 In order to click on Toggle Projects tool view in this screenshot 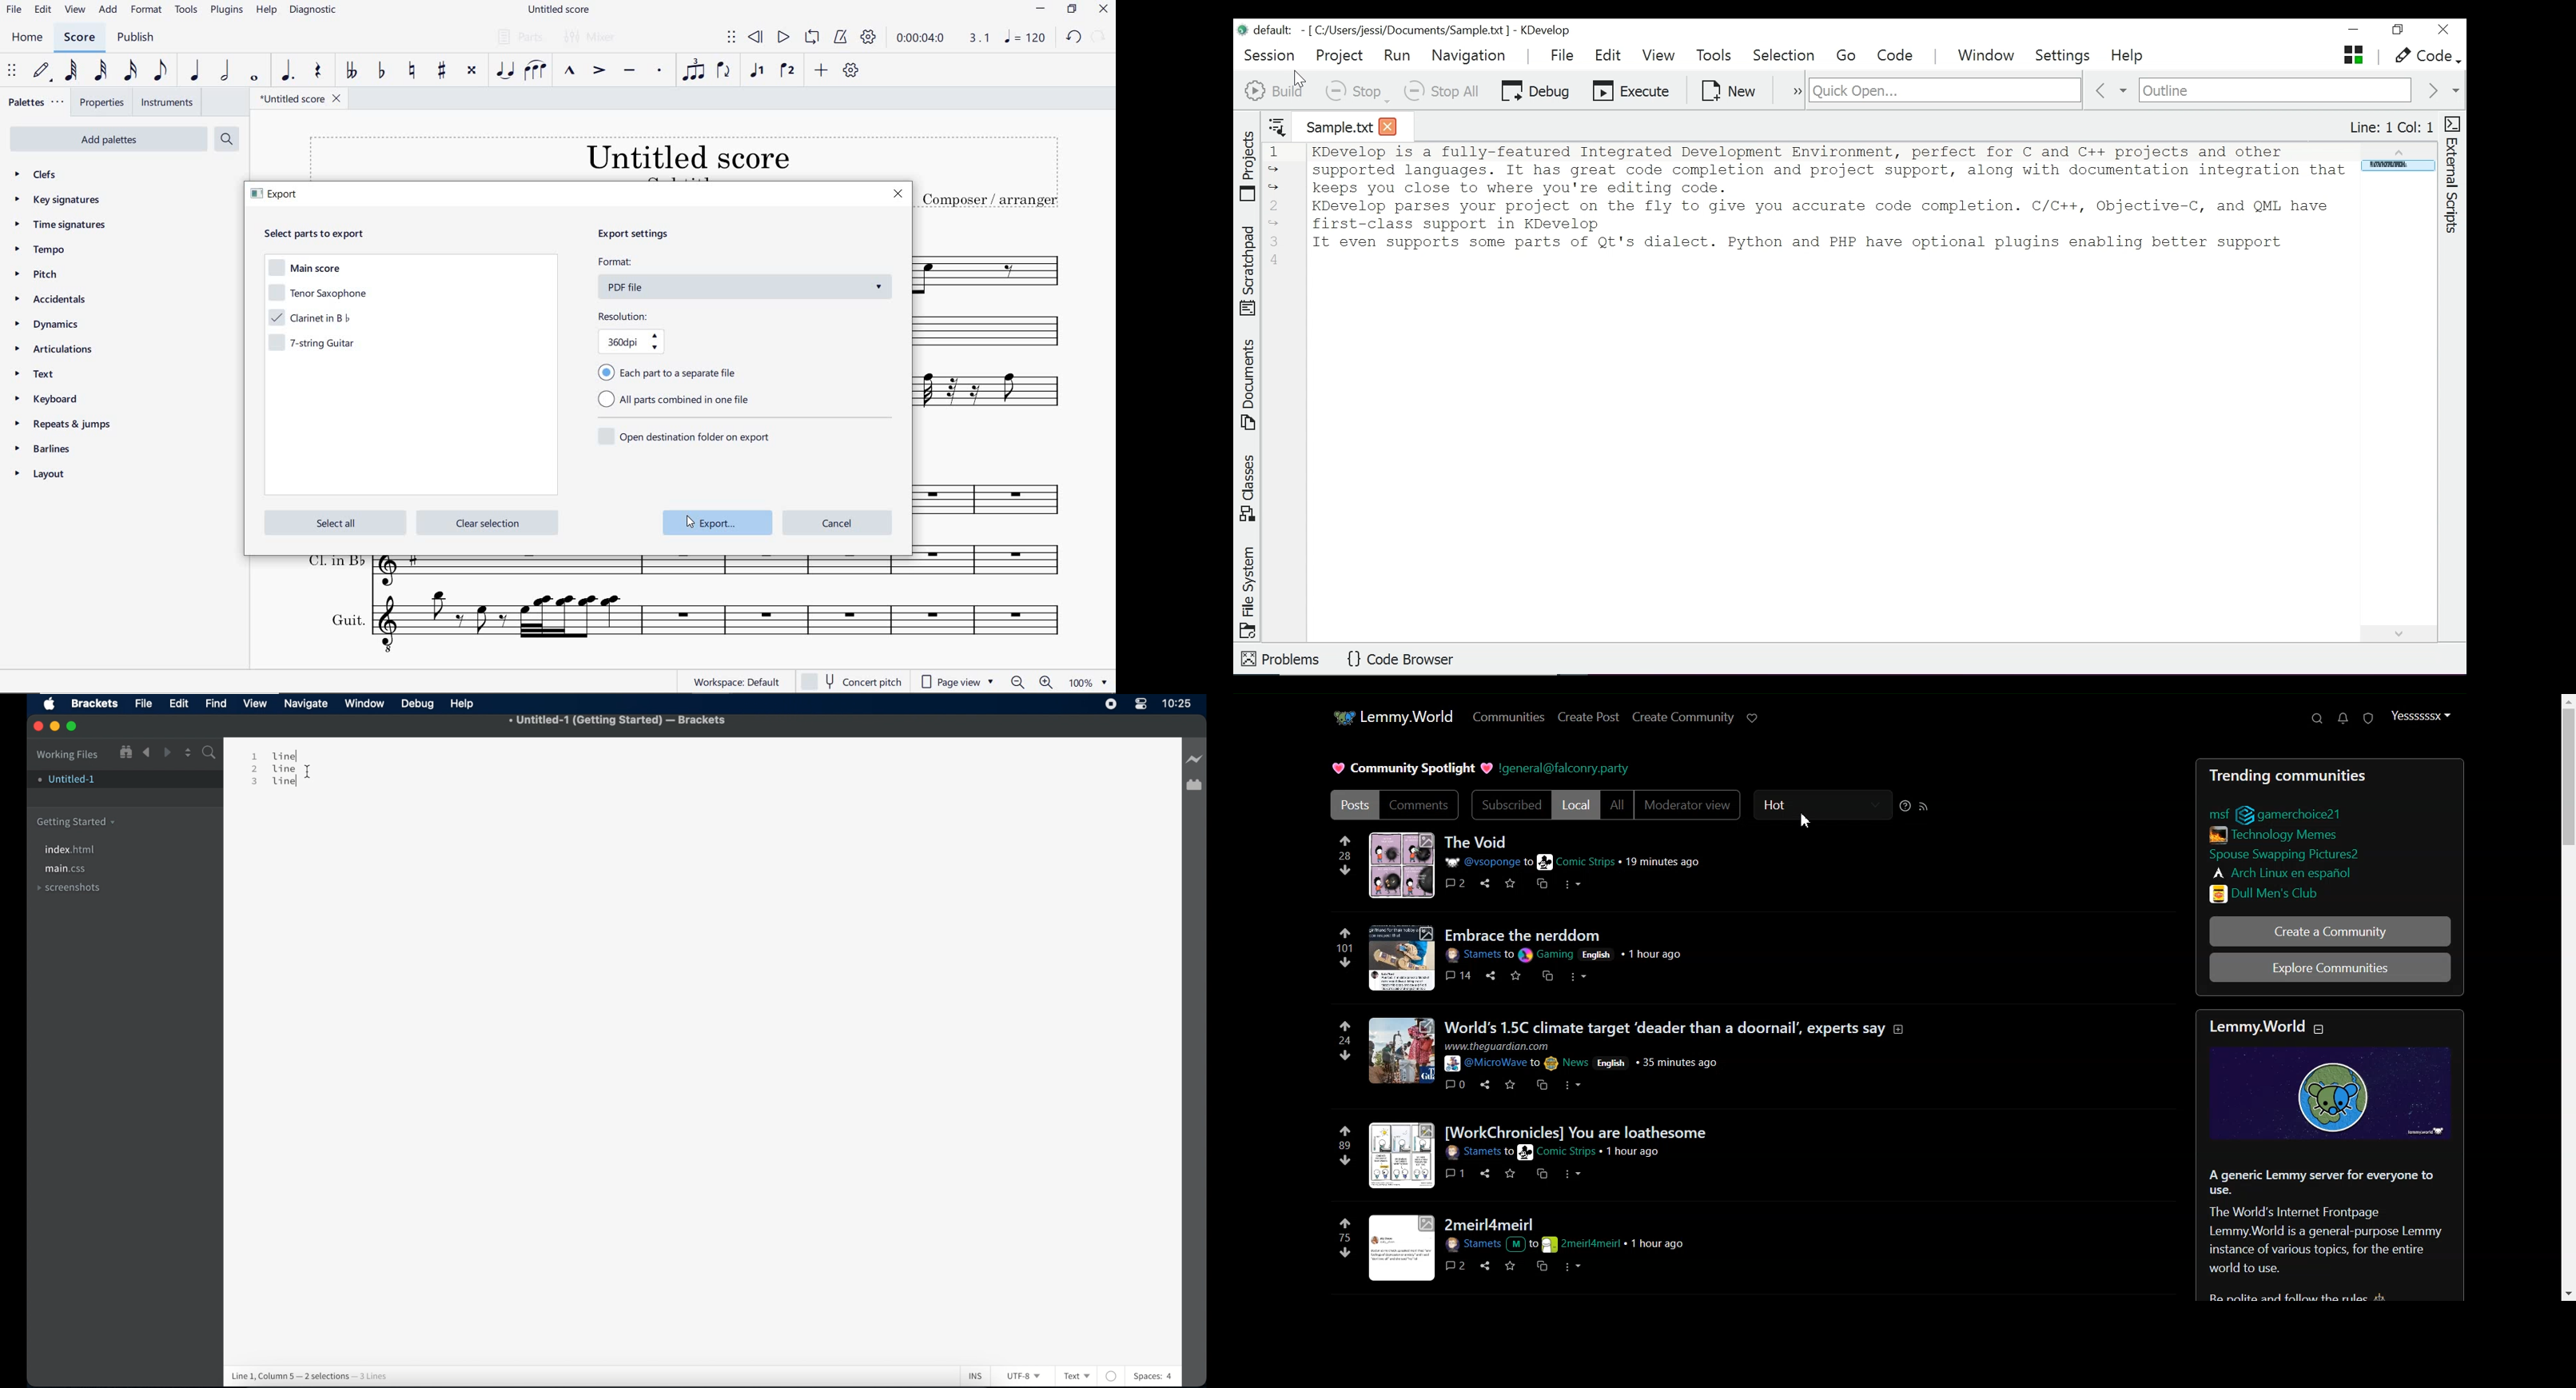, I will do `click(1249, 164)`.